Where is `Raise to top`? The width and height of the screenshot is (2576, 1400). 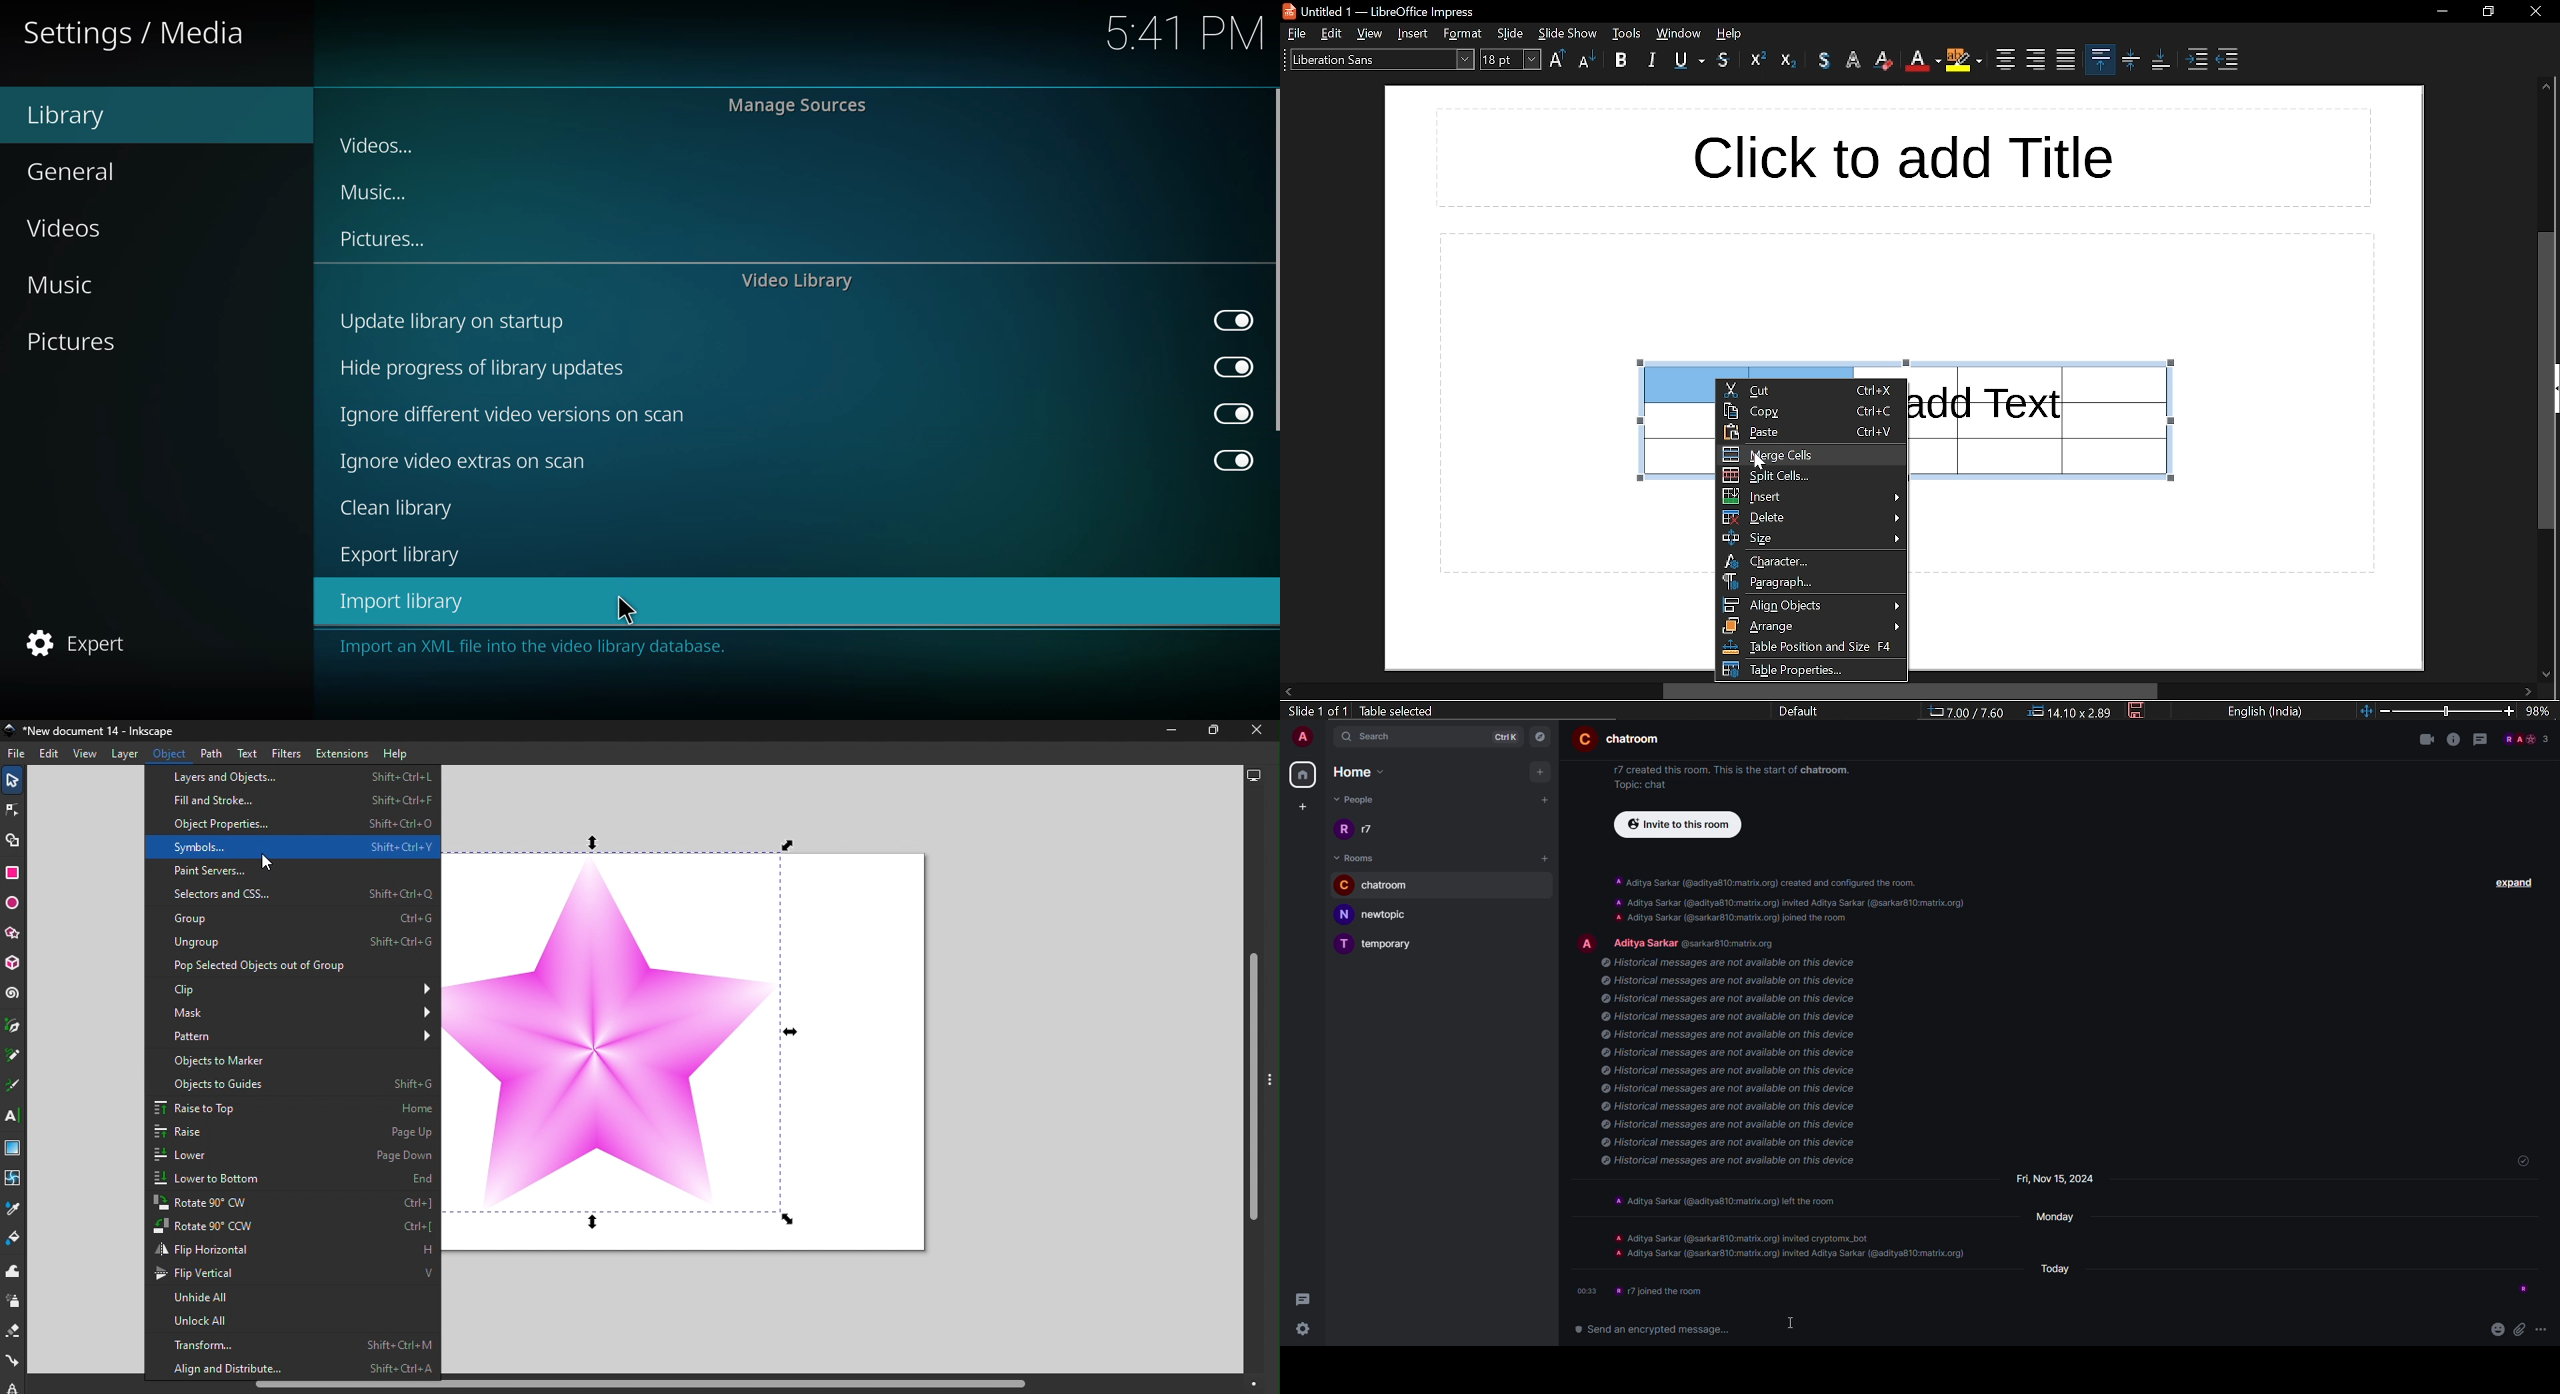 Raise to top is located at coordinates (290, 1109).